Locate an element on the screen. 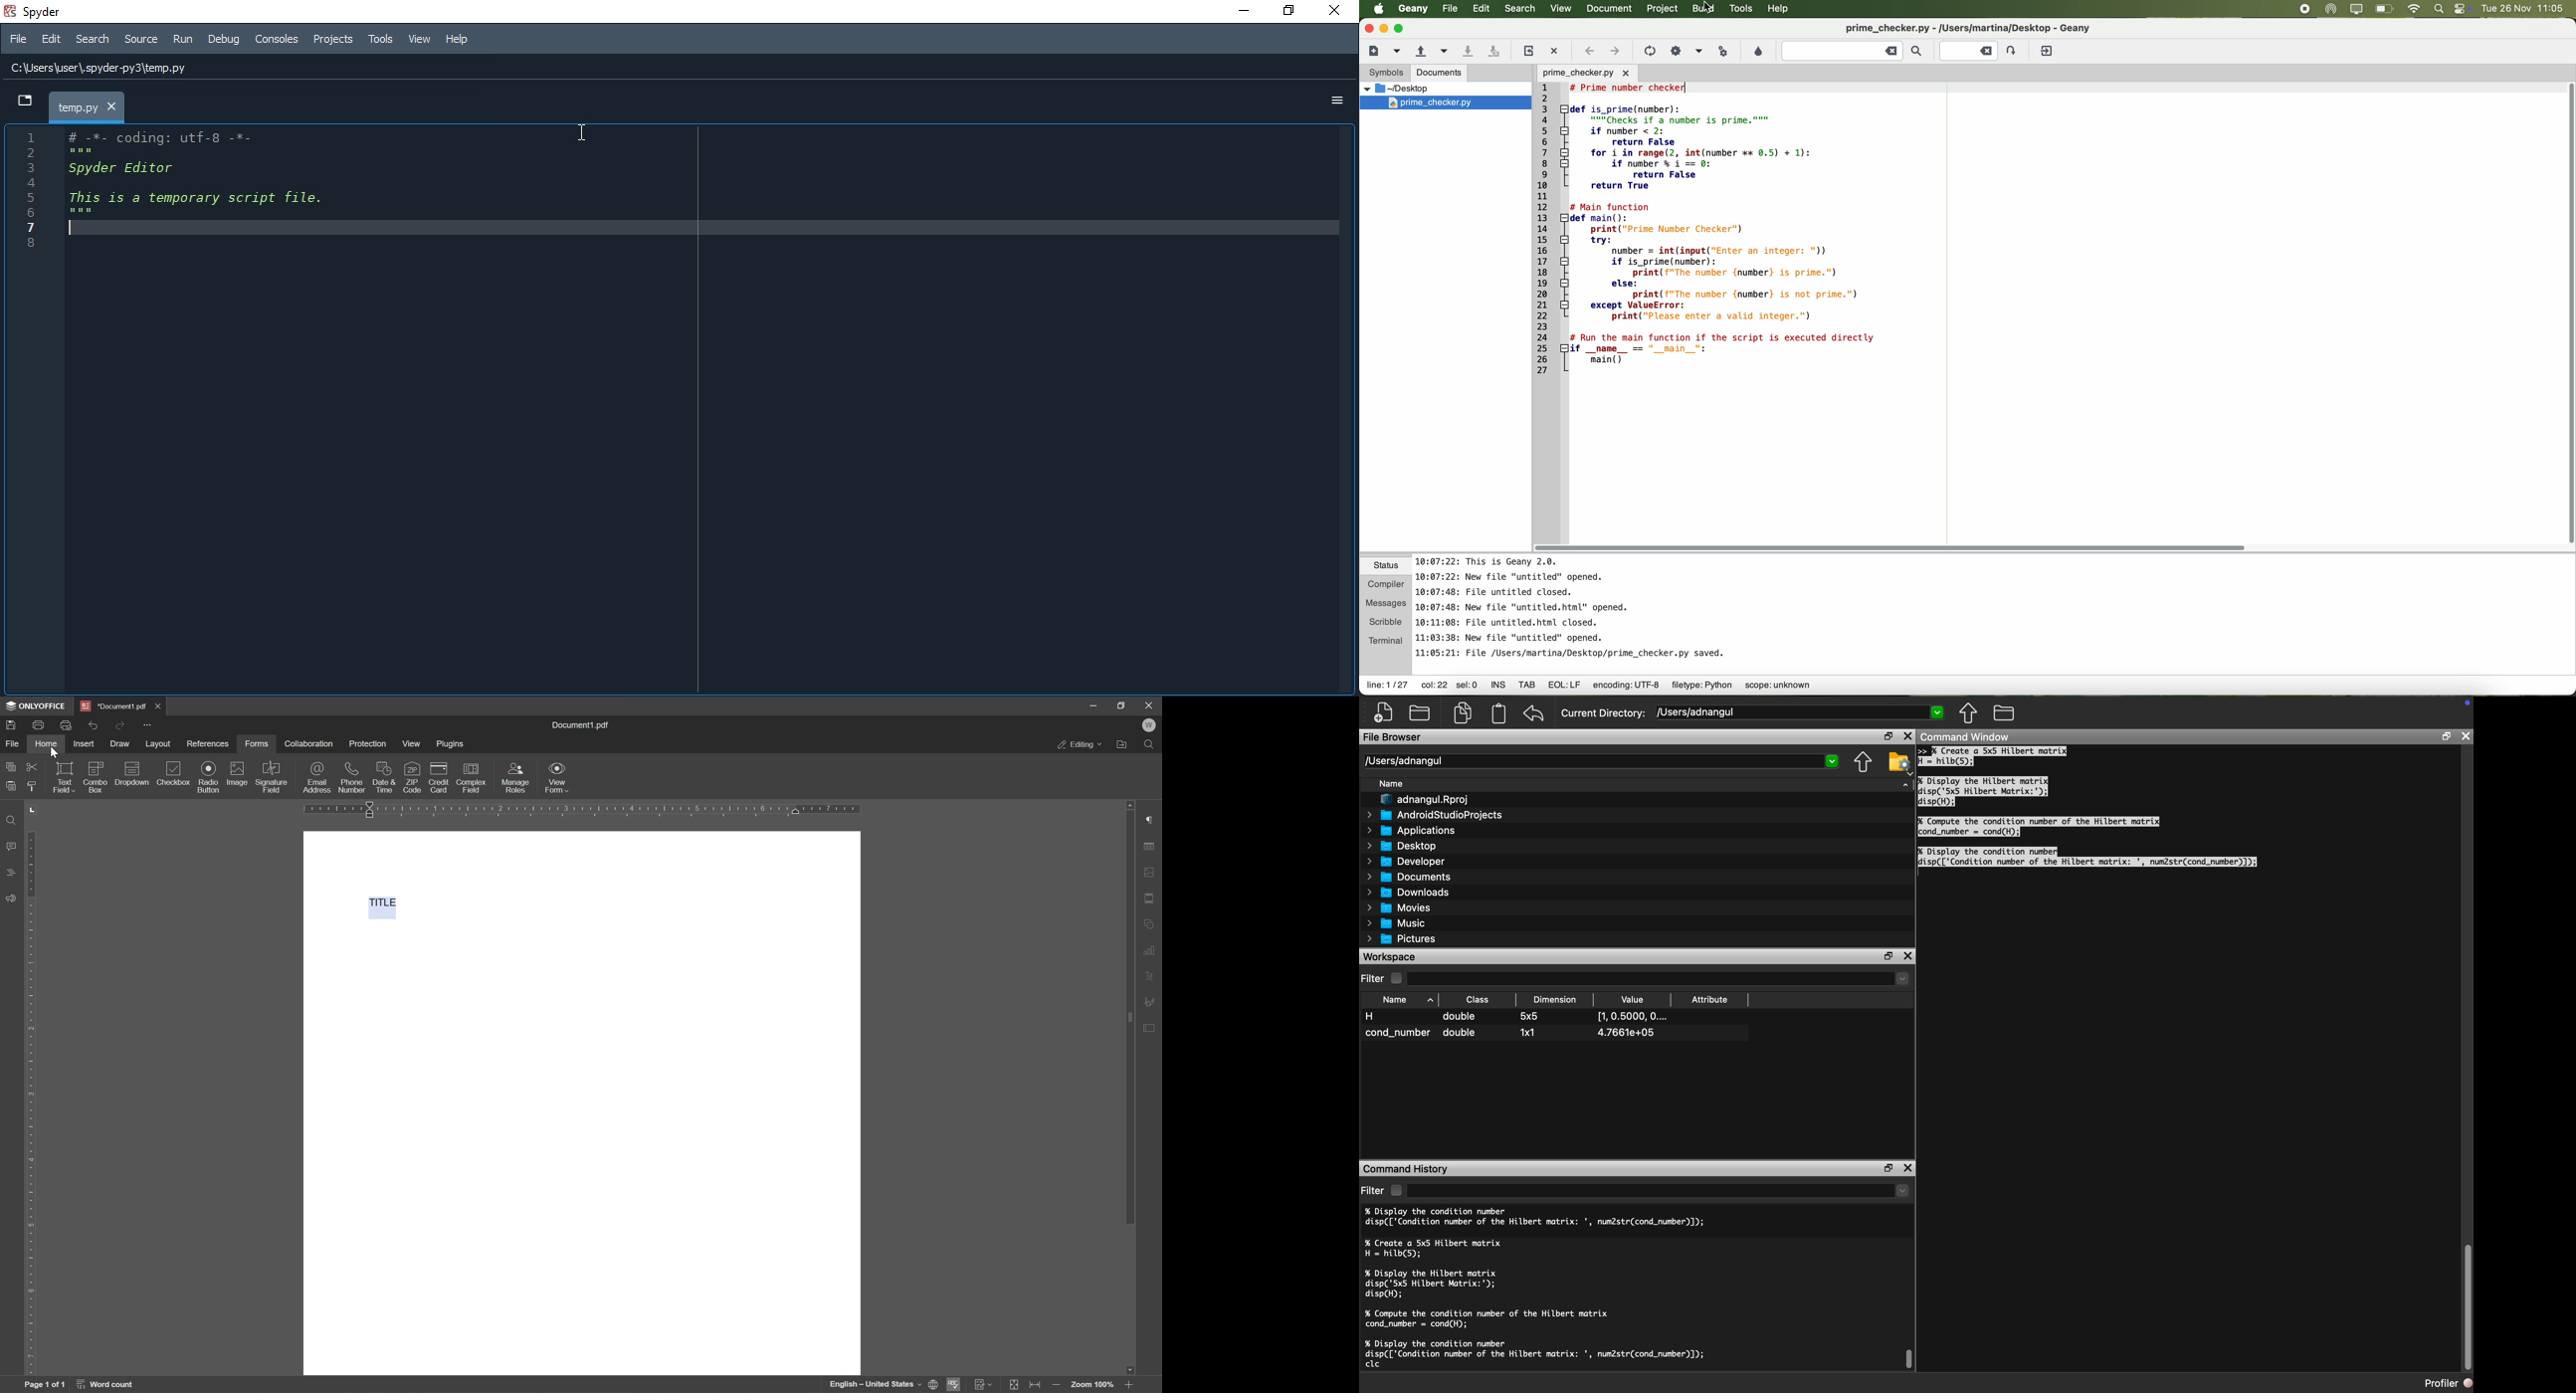 Image resolution: width=2576 pixels, height=1400 pixels. TITLE is located at coordinates (379, 905).